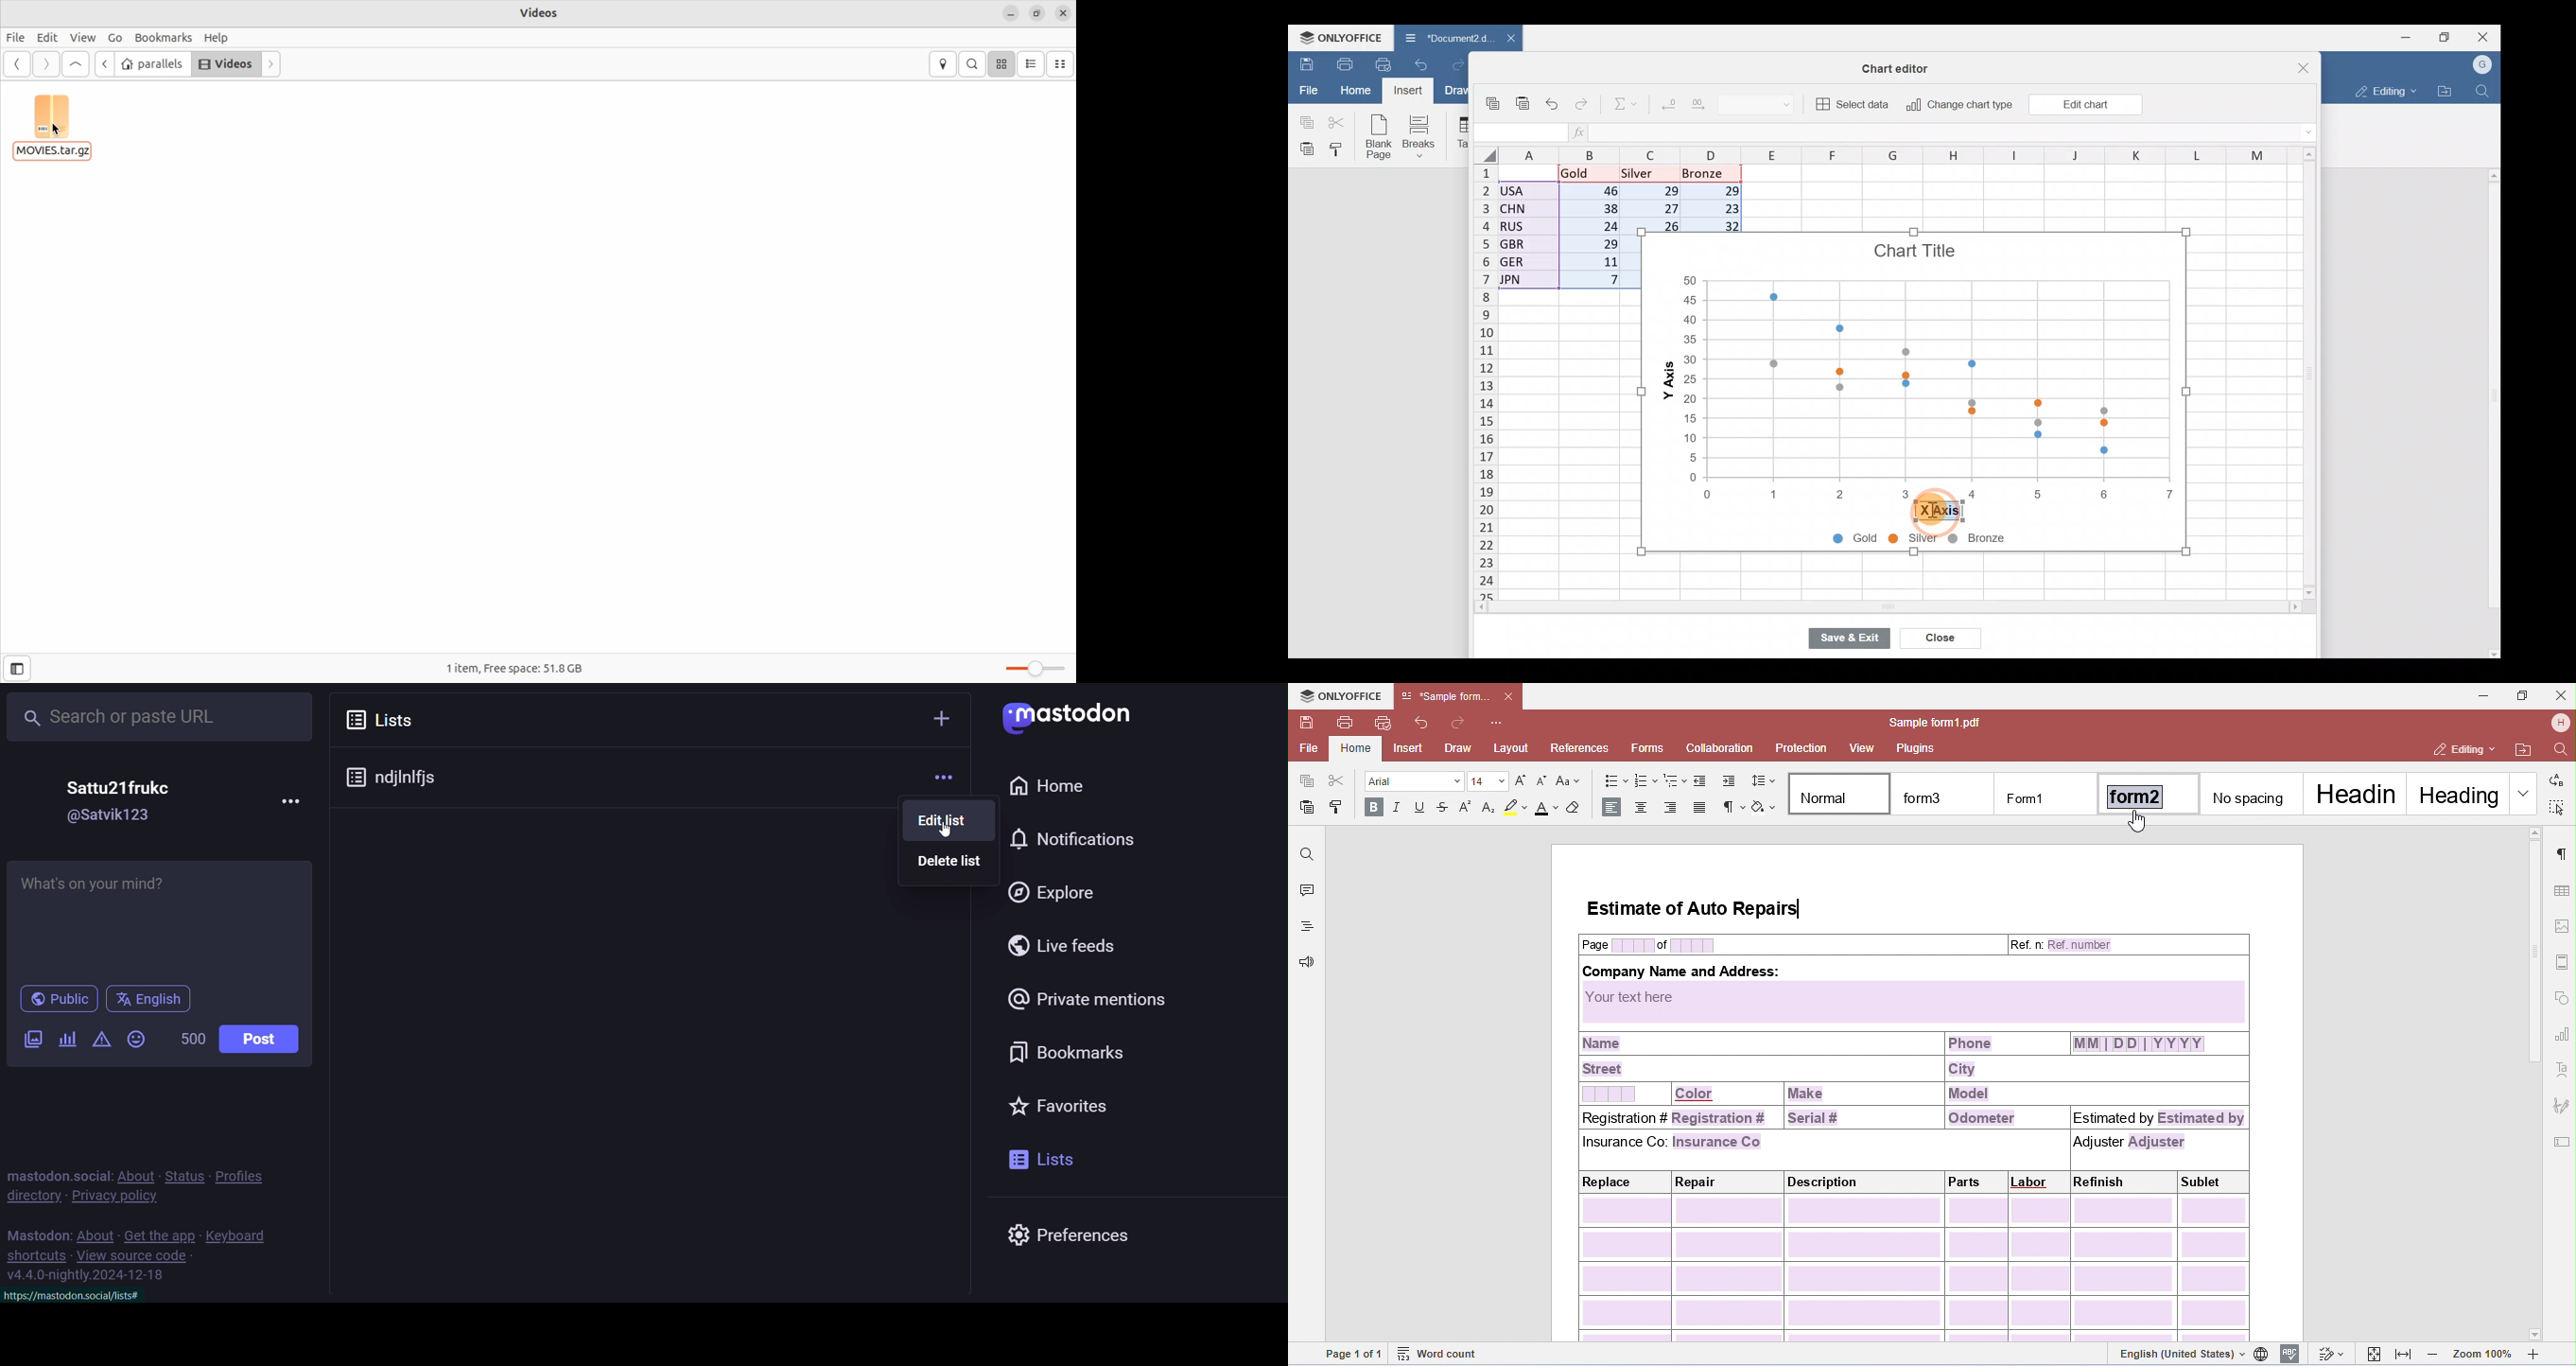 This screenshot has width=2576, height=1372. What do you see at coordinates (1705, 108) in the screenshot?
I see `Increase decimal` at bounding box center [1705, 108].